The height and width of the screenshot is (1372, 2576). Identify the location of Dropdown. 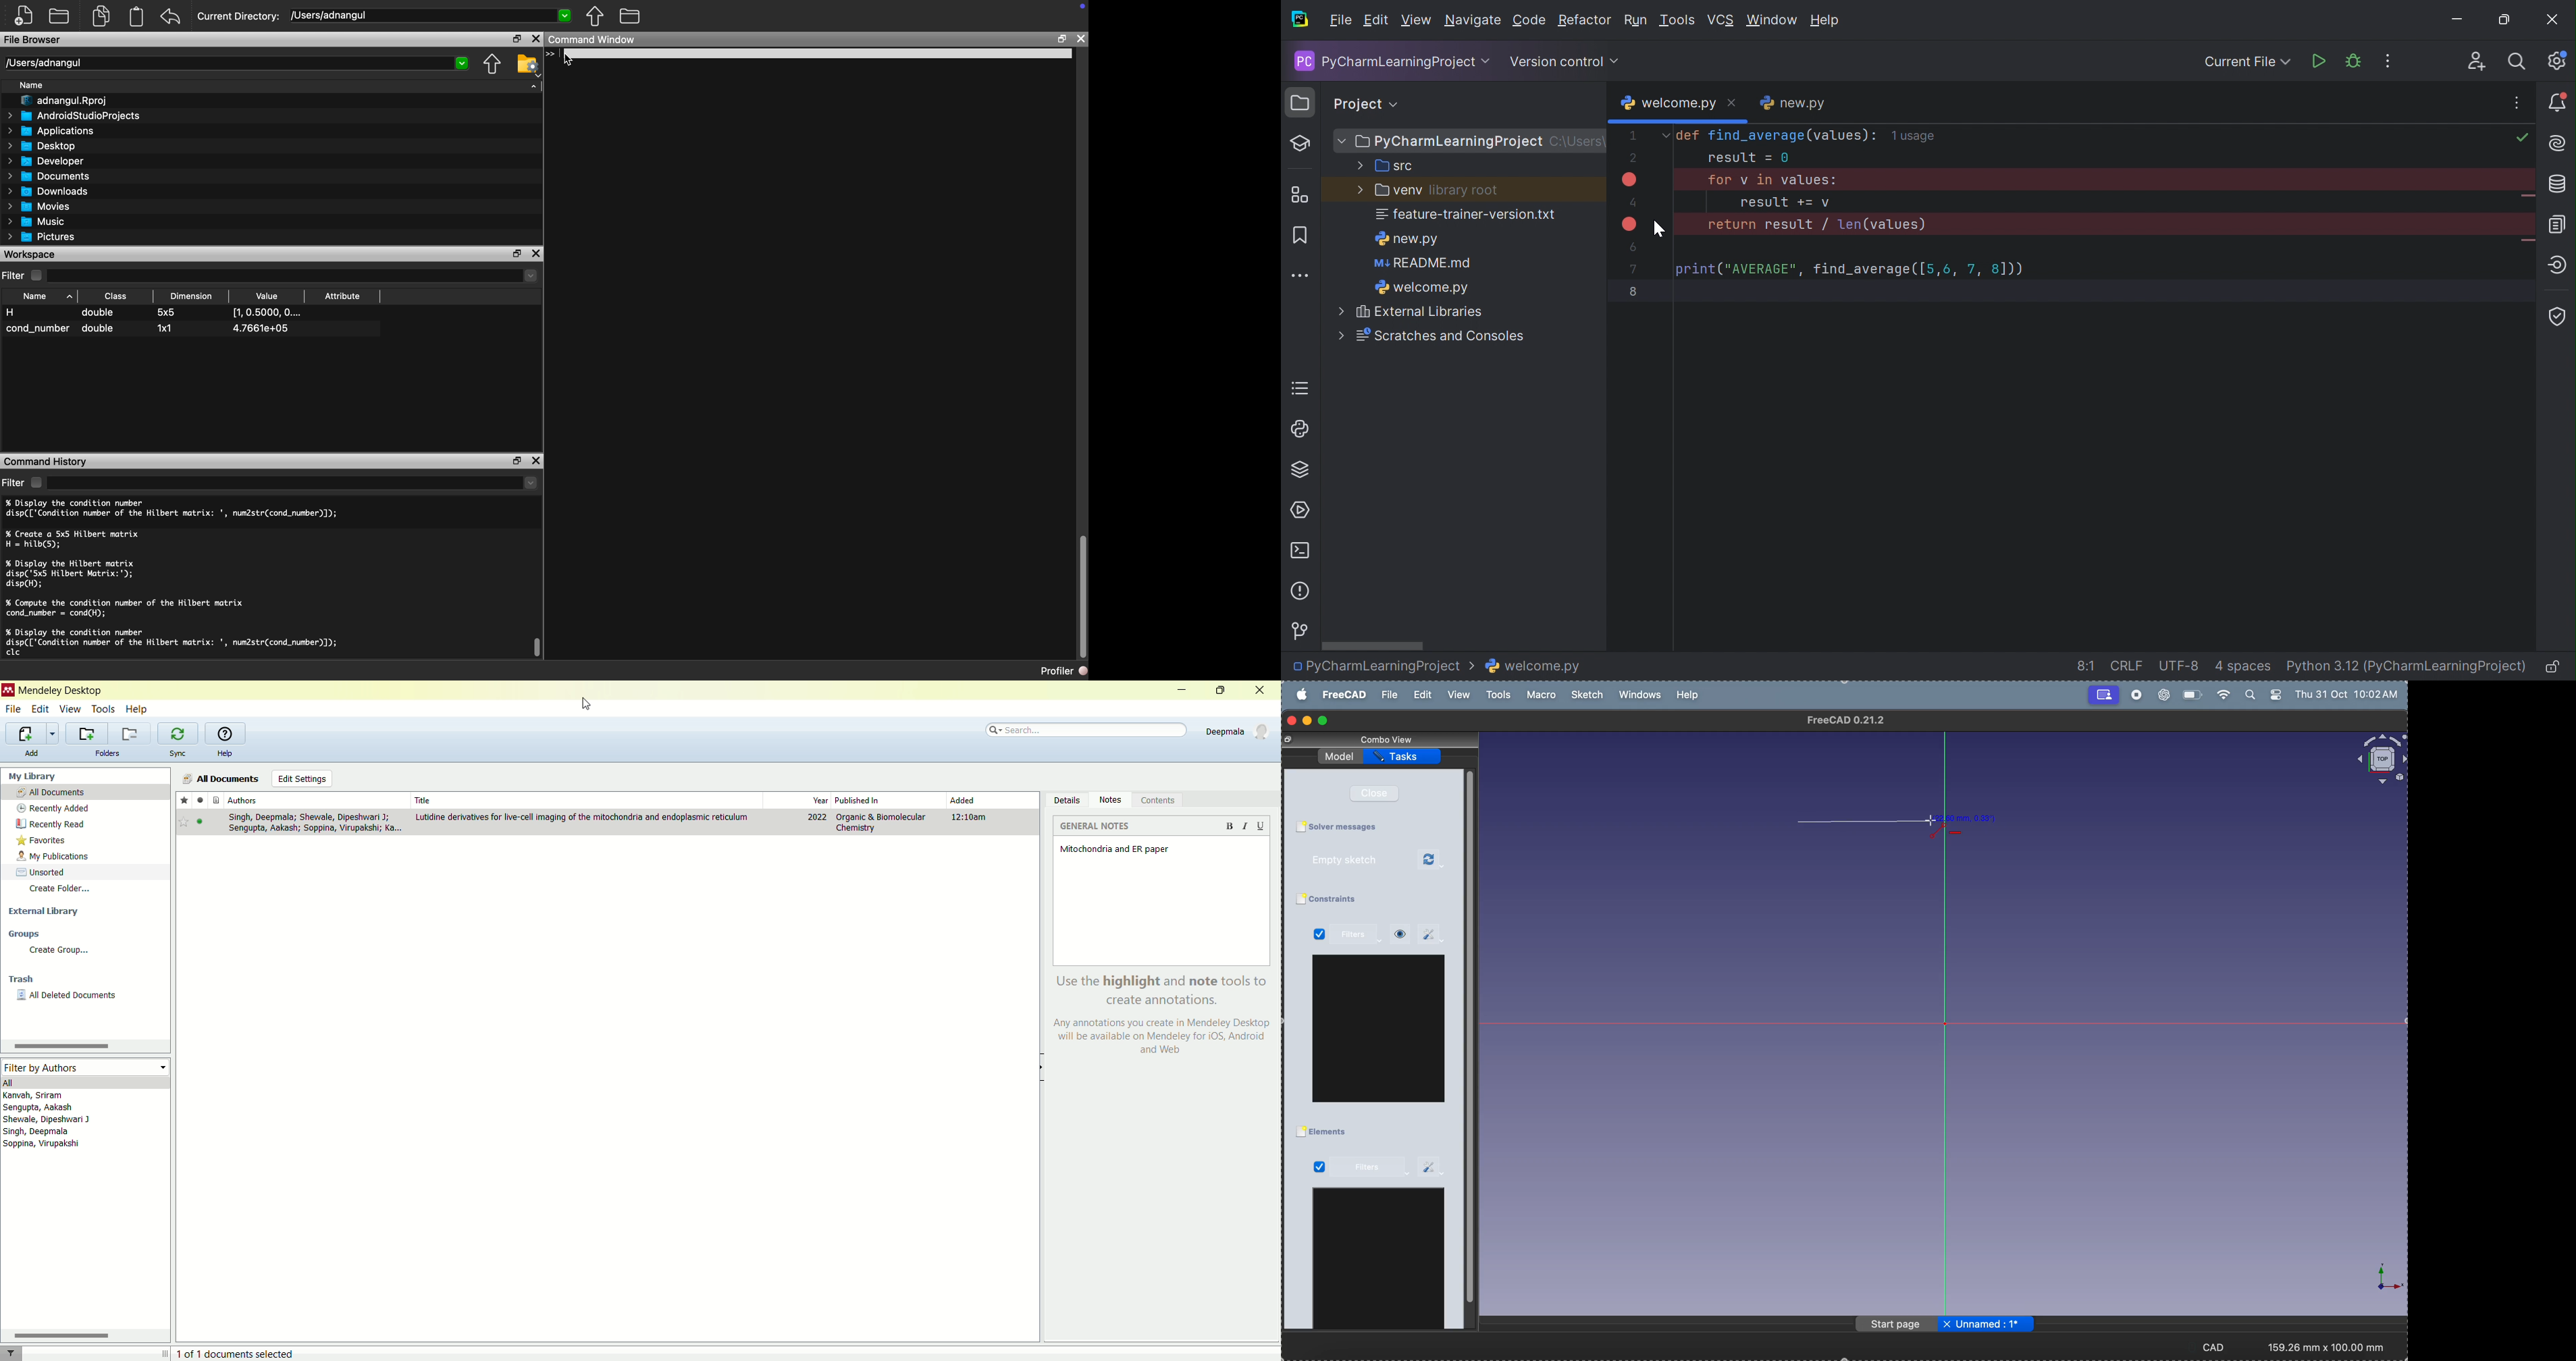
(292, 277).